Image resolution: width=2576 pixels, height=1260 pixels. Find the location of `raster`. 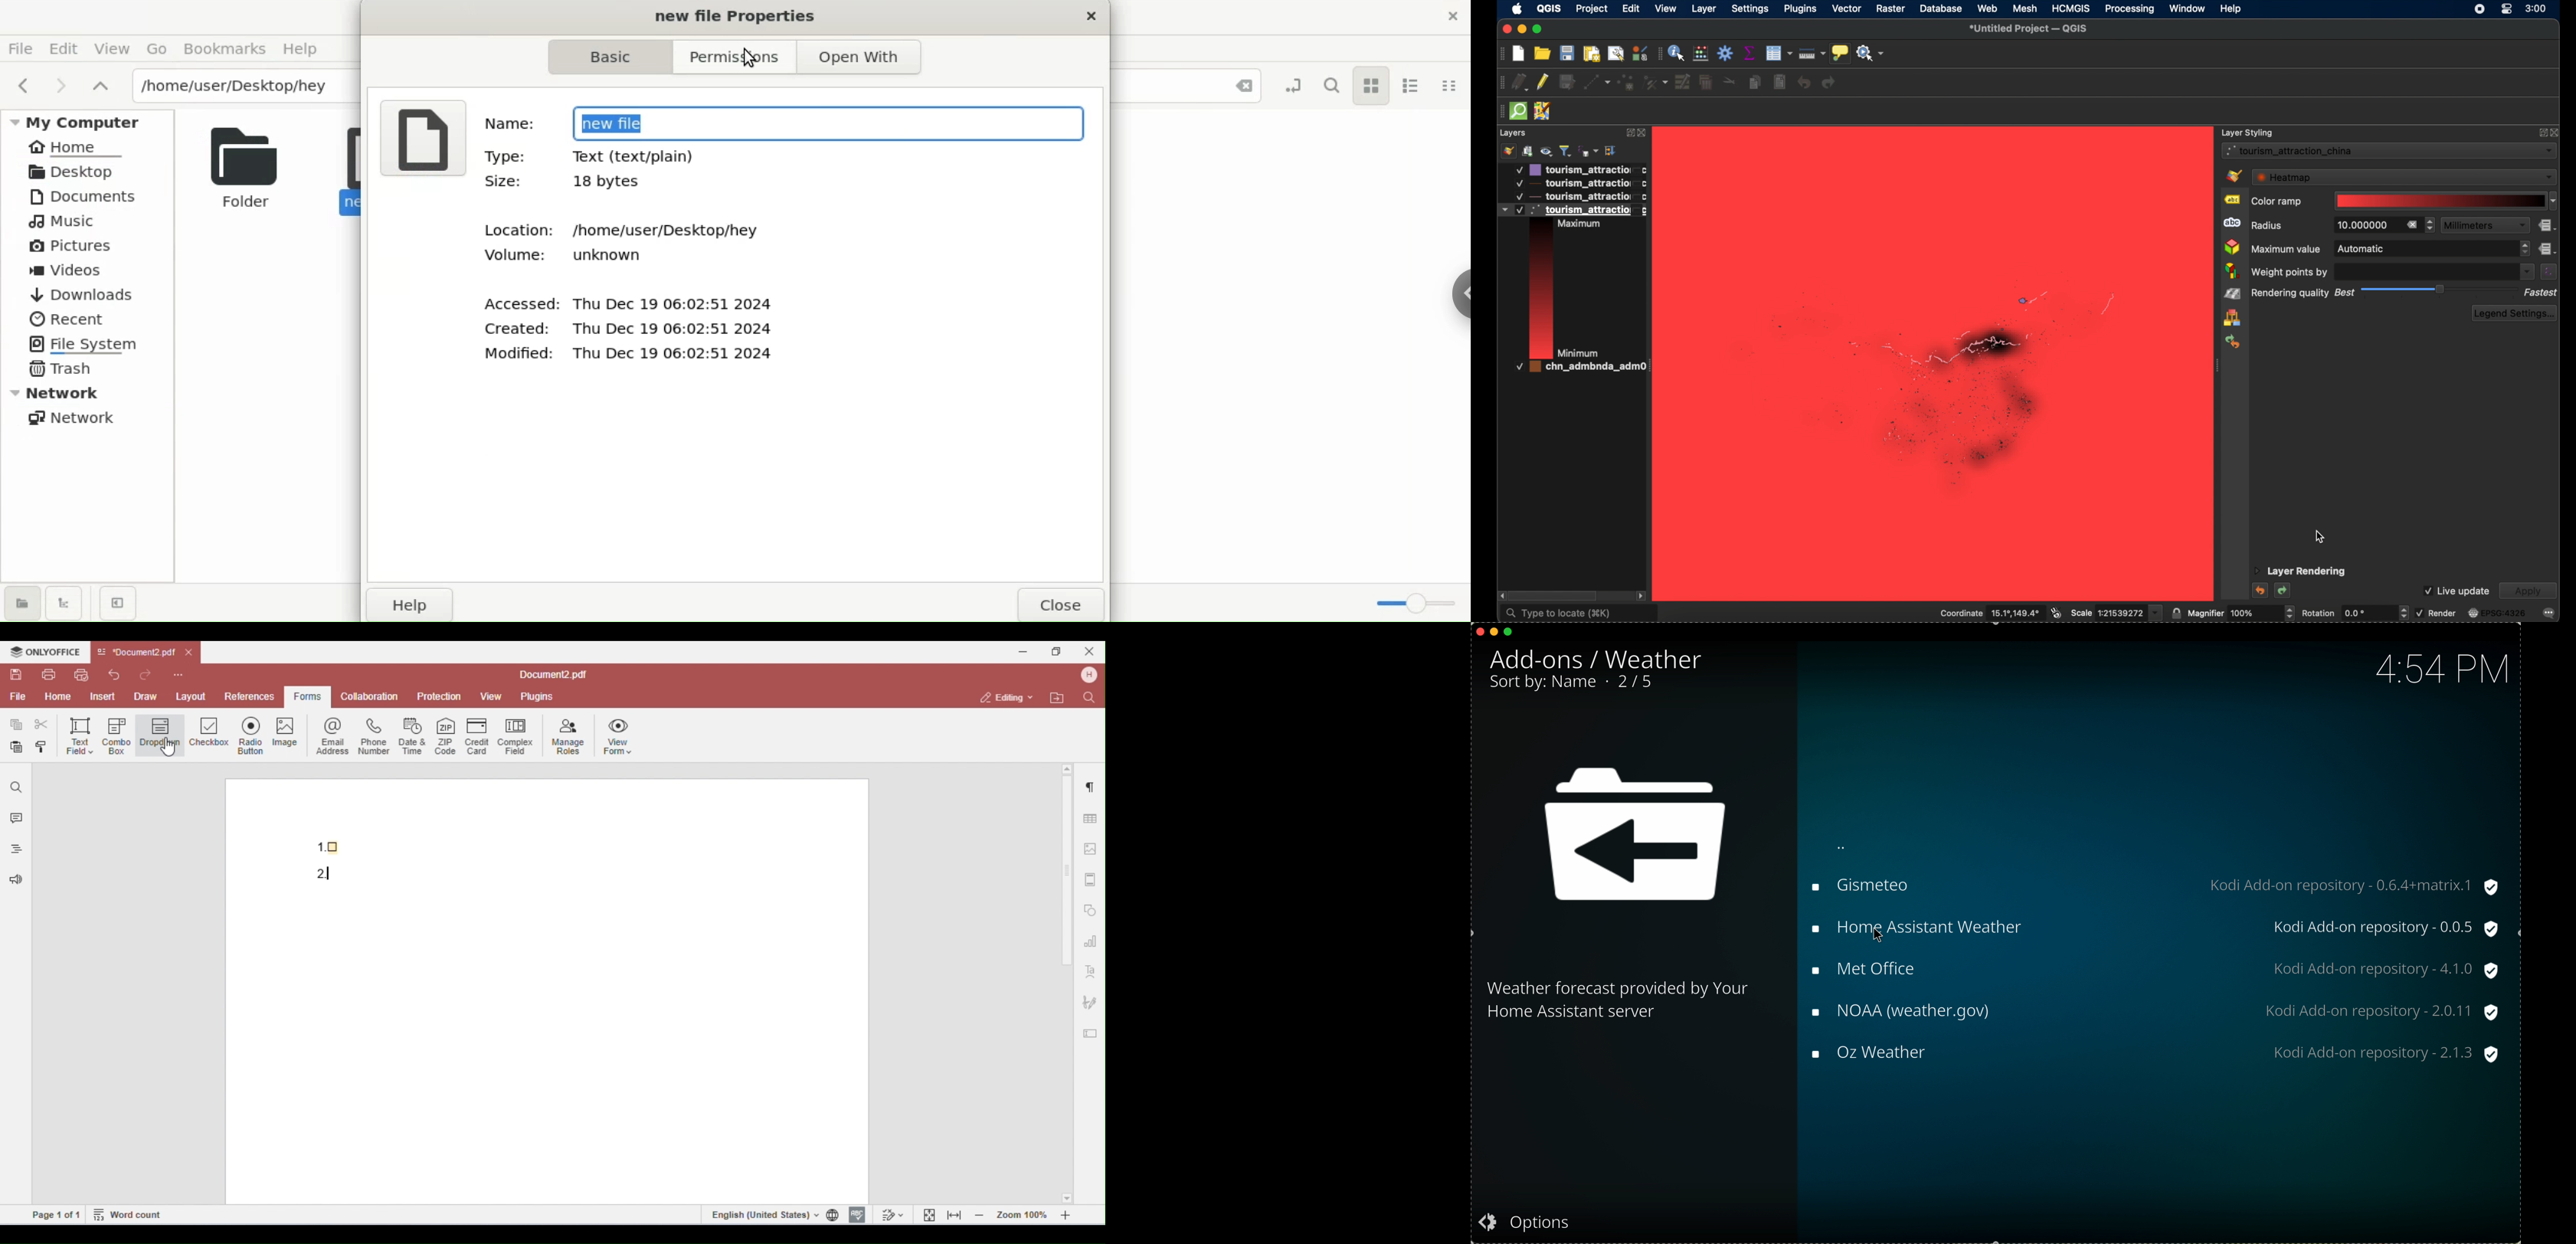

raster is located at coordinates (1892, 9).